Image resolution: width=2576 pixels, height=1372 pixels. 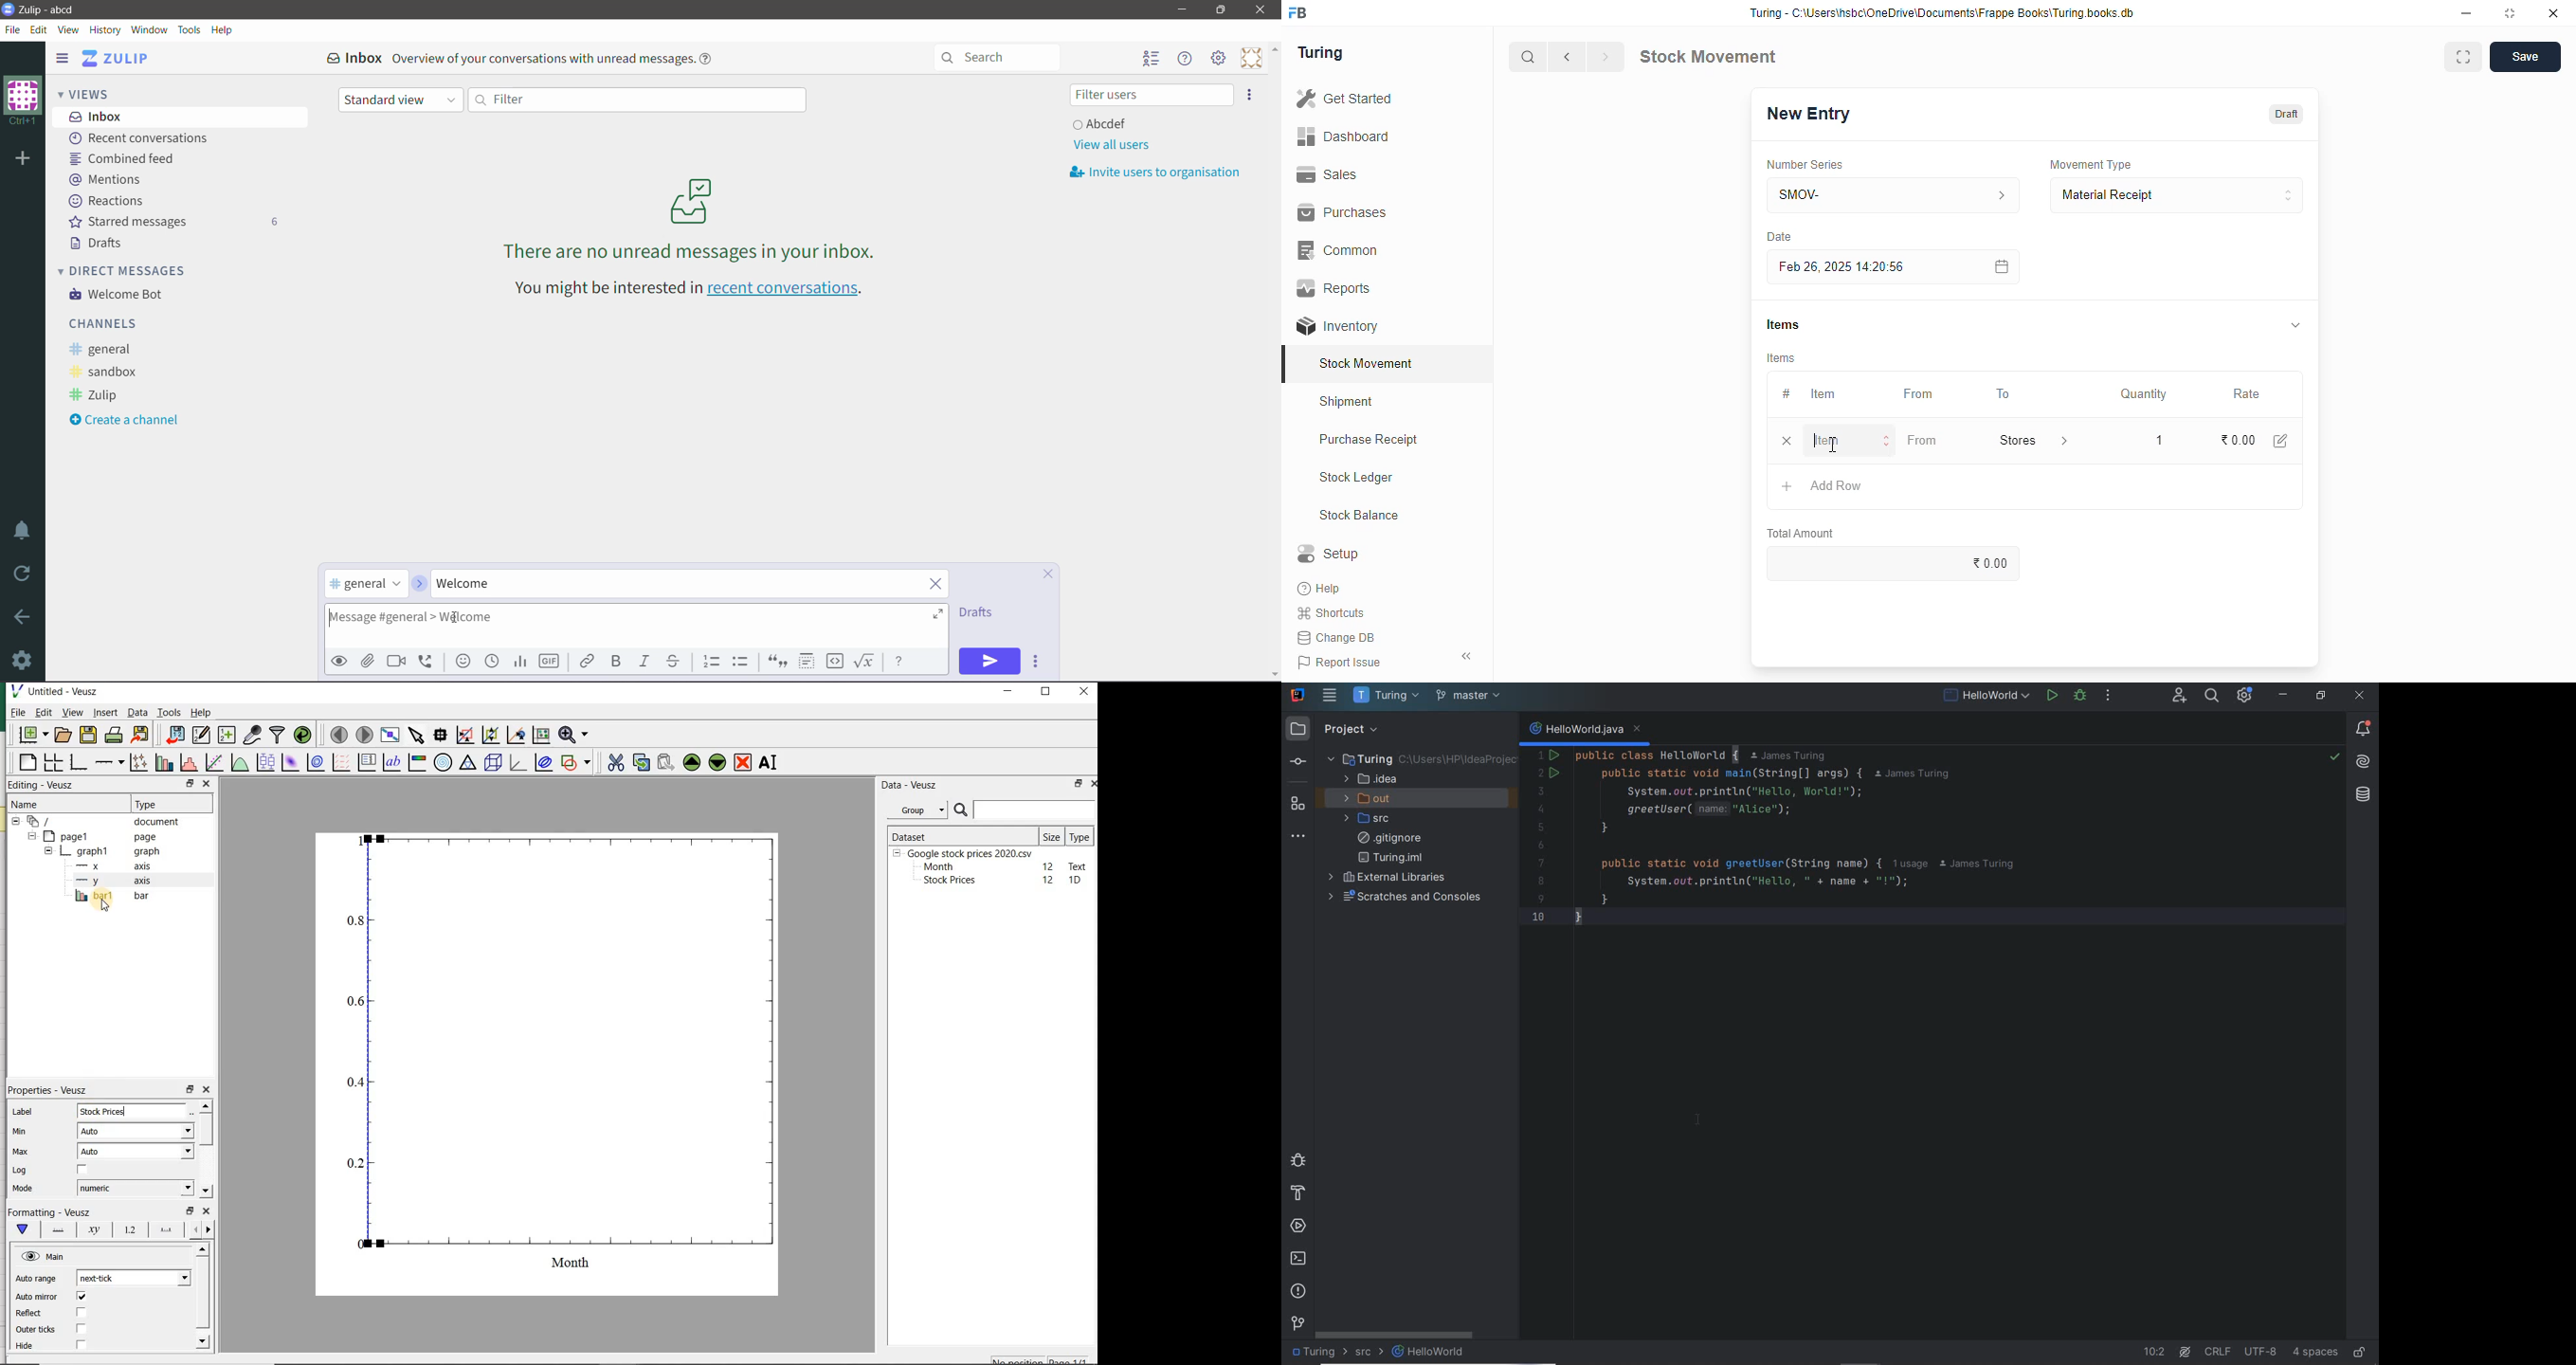 I want to click on EDIT OR READ ONLY, so click(x=2361, y=1346).